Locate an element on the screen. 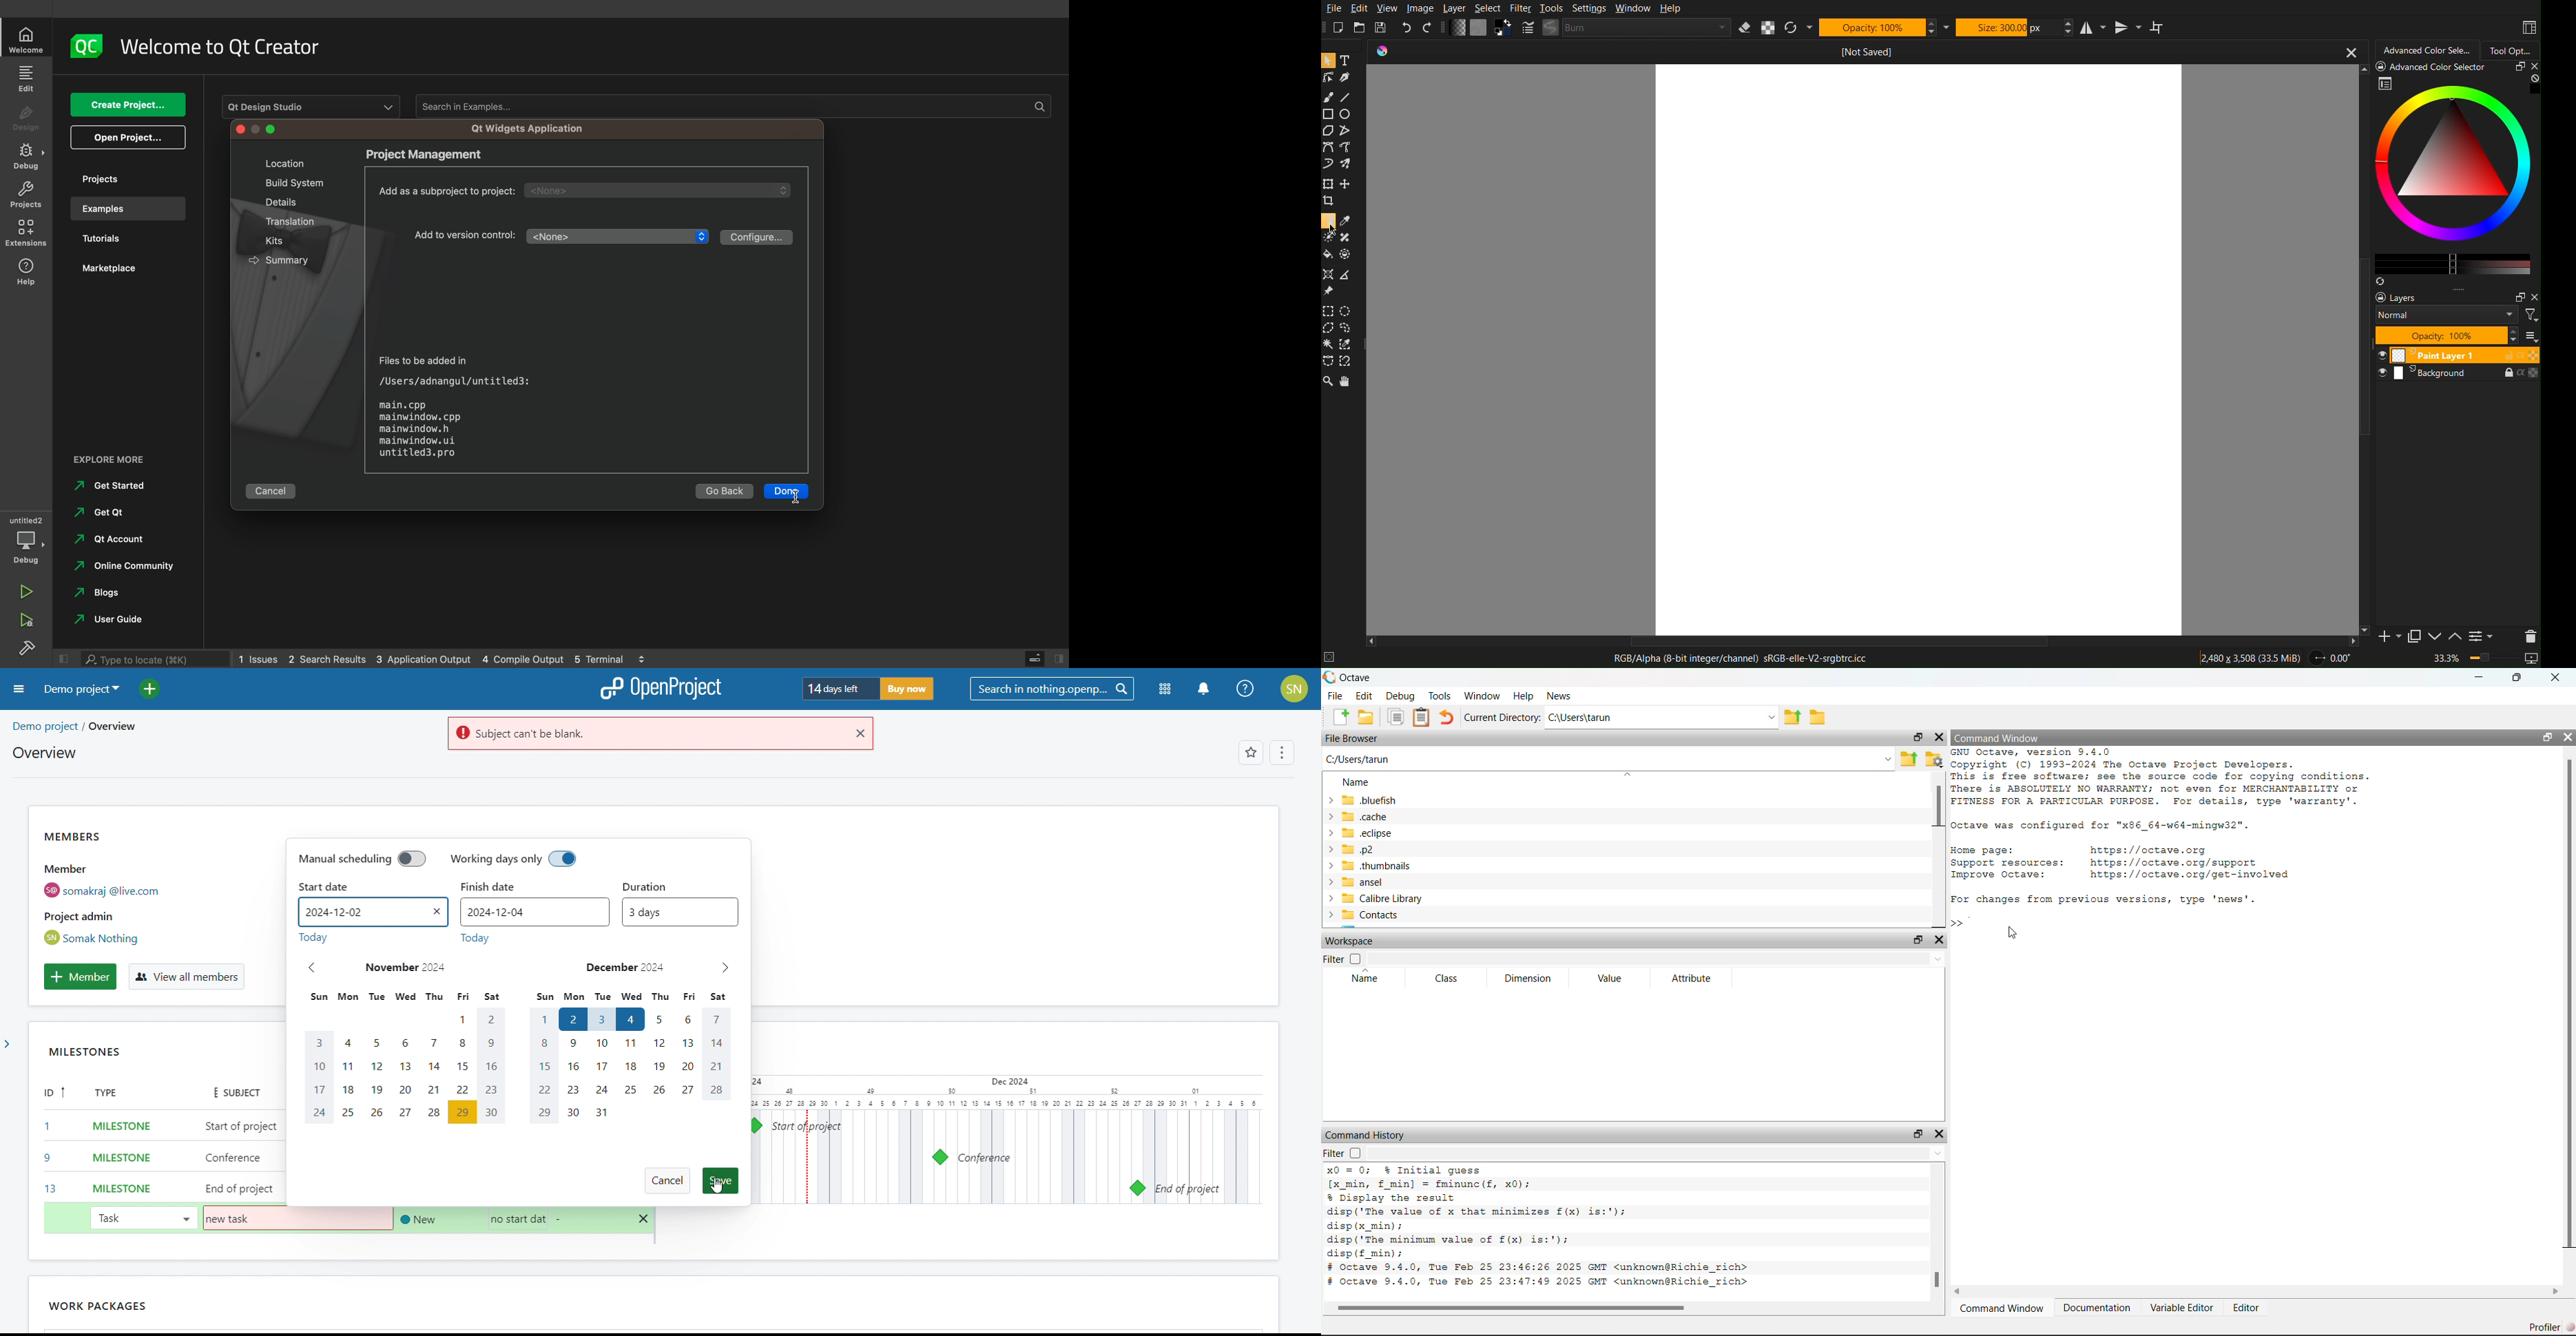 This screenshot has width=2576, height=1344. Brush Settings is located at coordinates (1628, 28).